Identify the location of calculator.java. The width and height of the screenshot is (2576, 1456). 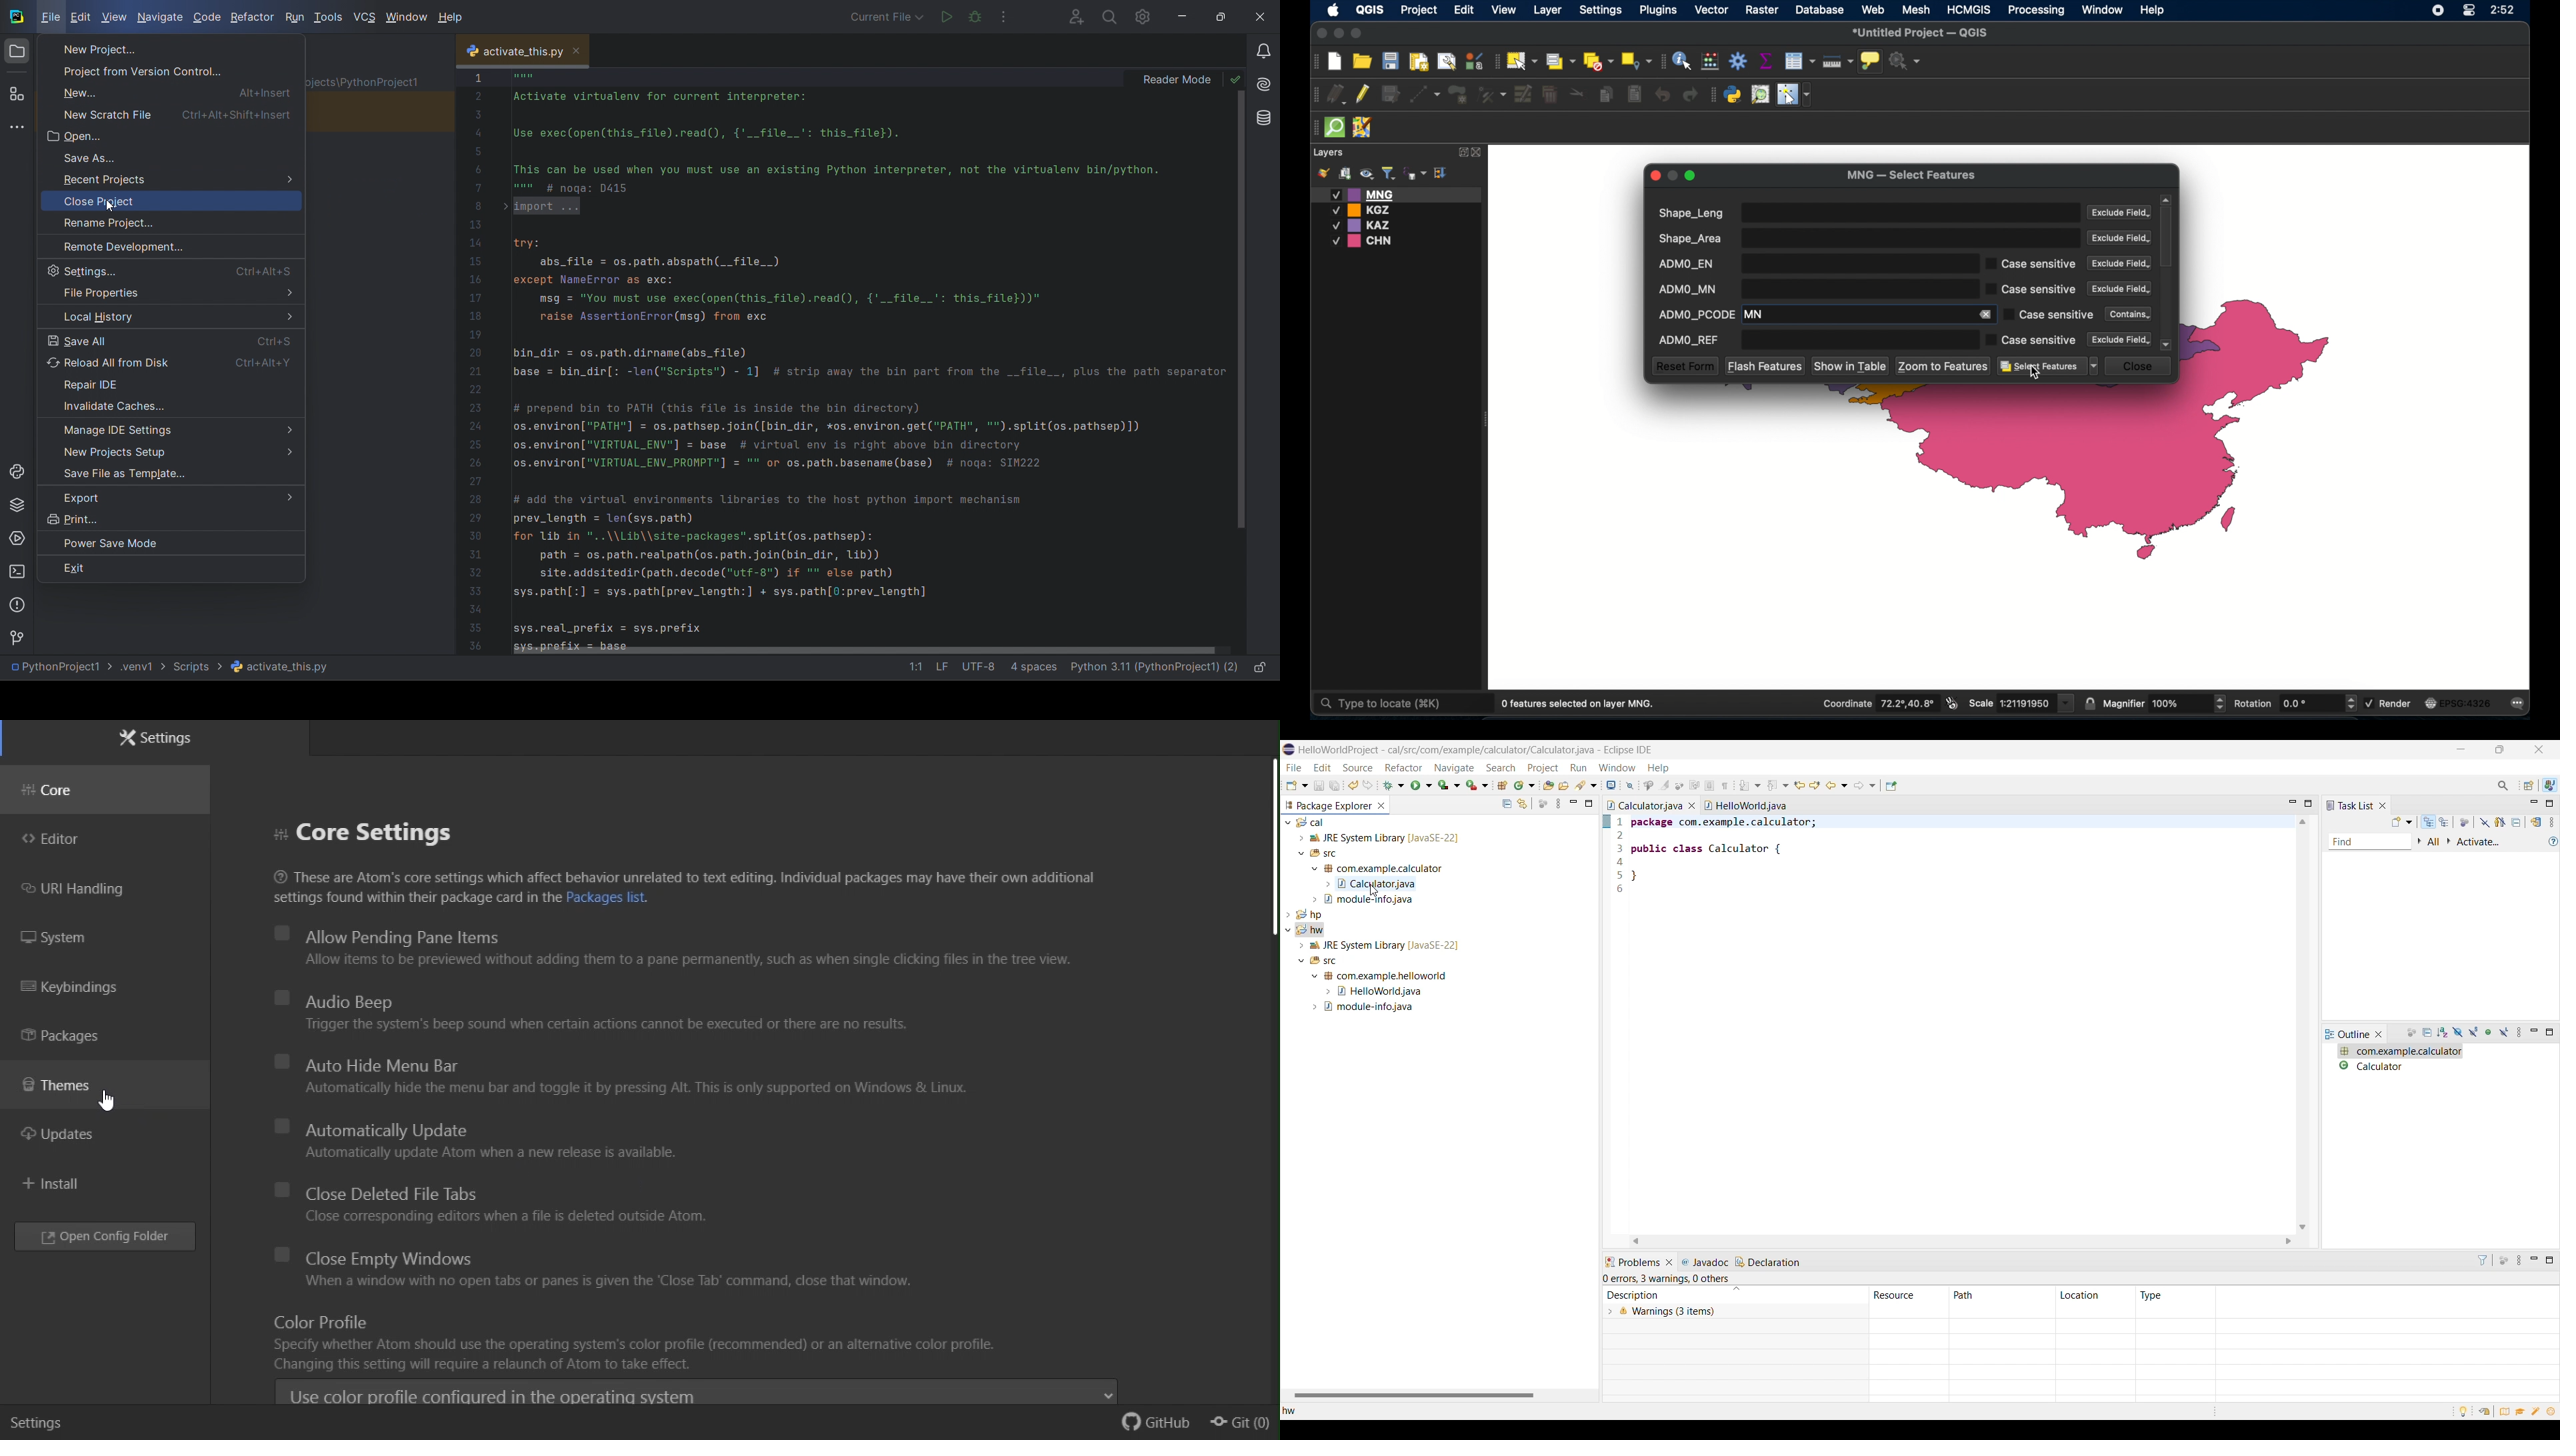
(1645, 805).